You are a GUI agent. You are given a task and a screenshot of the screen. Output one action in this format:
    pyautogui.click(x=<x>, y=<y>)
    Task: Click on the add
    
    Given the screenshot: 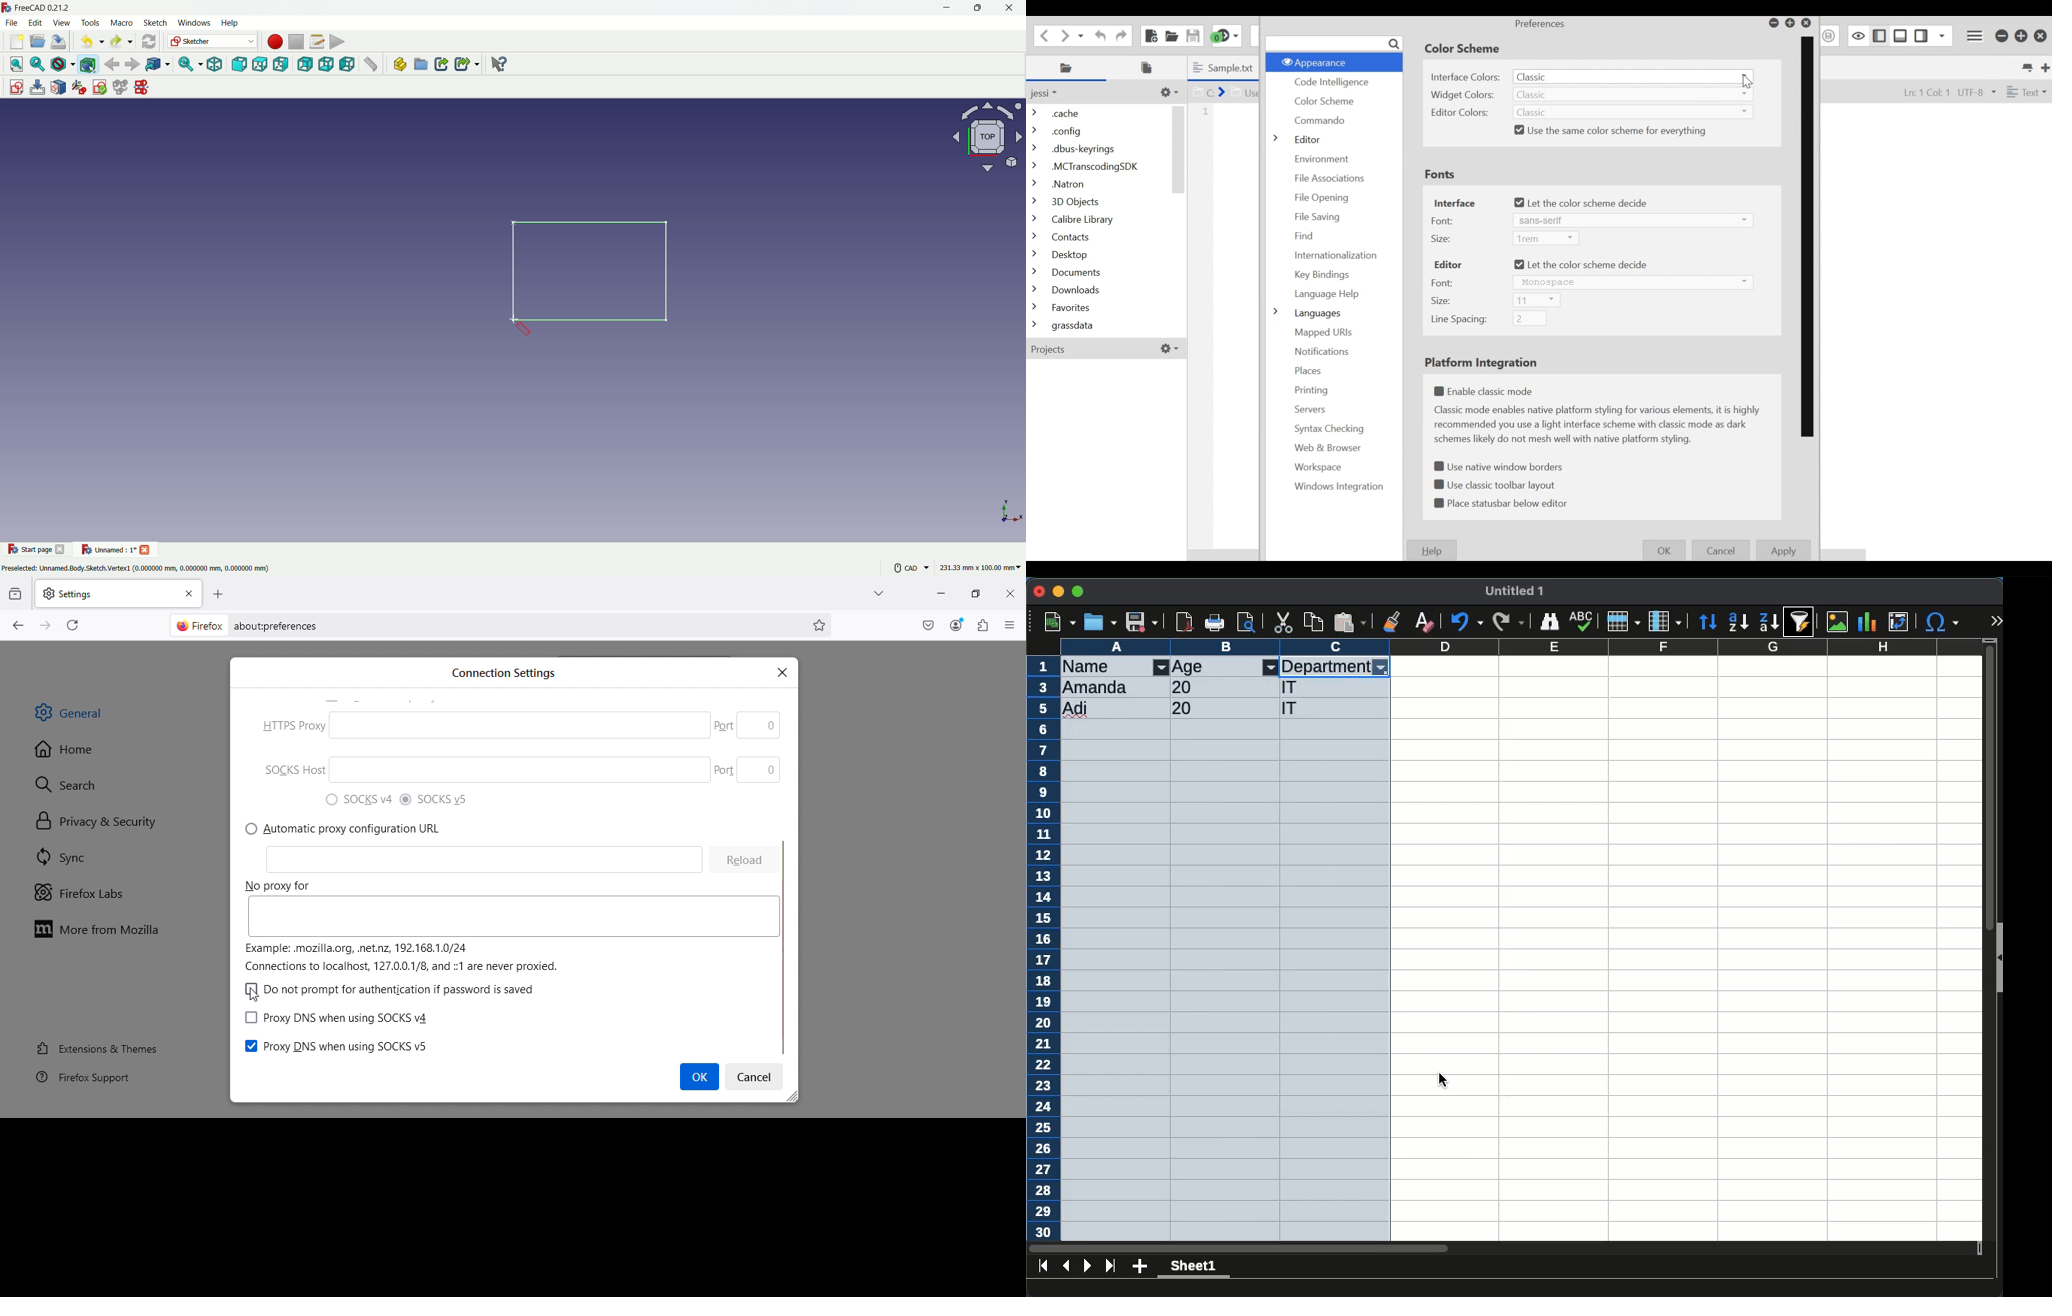 What is the action you would take?
    pyautogui.click(x=1139, y=1267)
    